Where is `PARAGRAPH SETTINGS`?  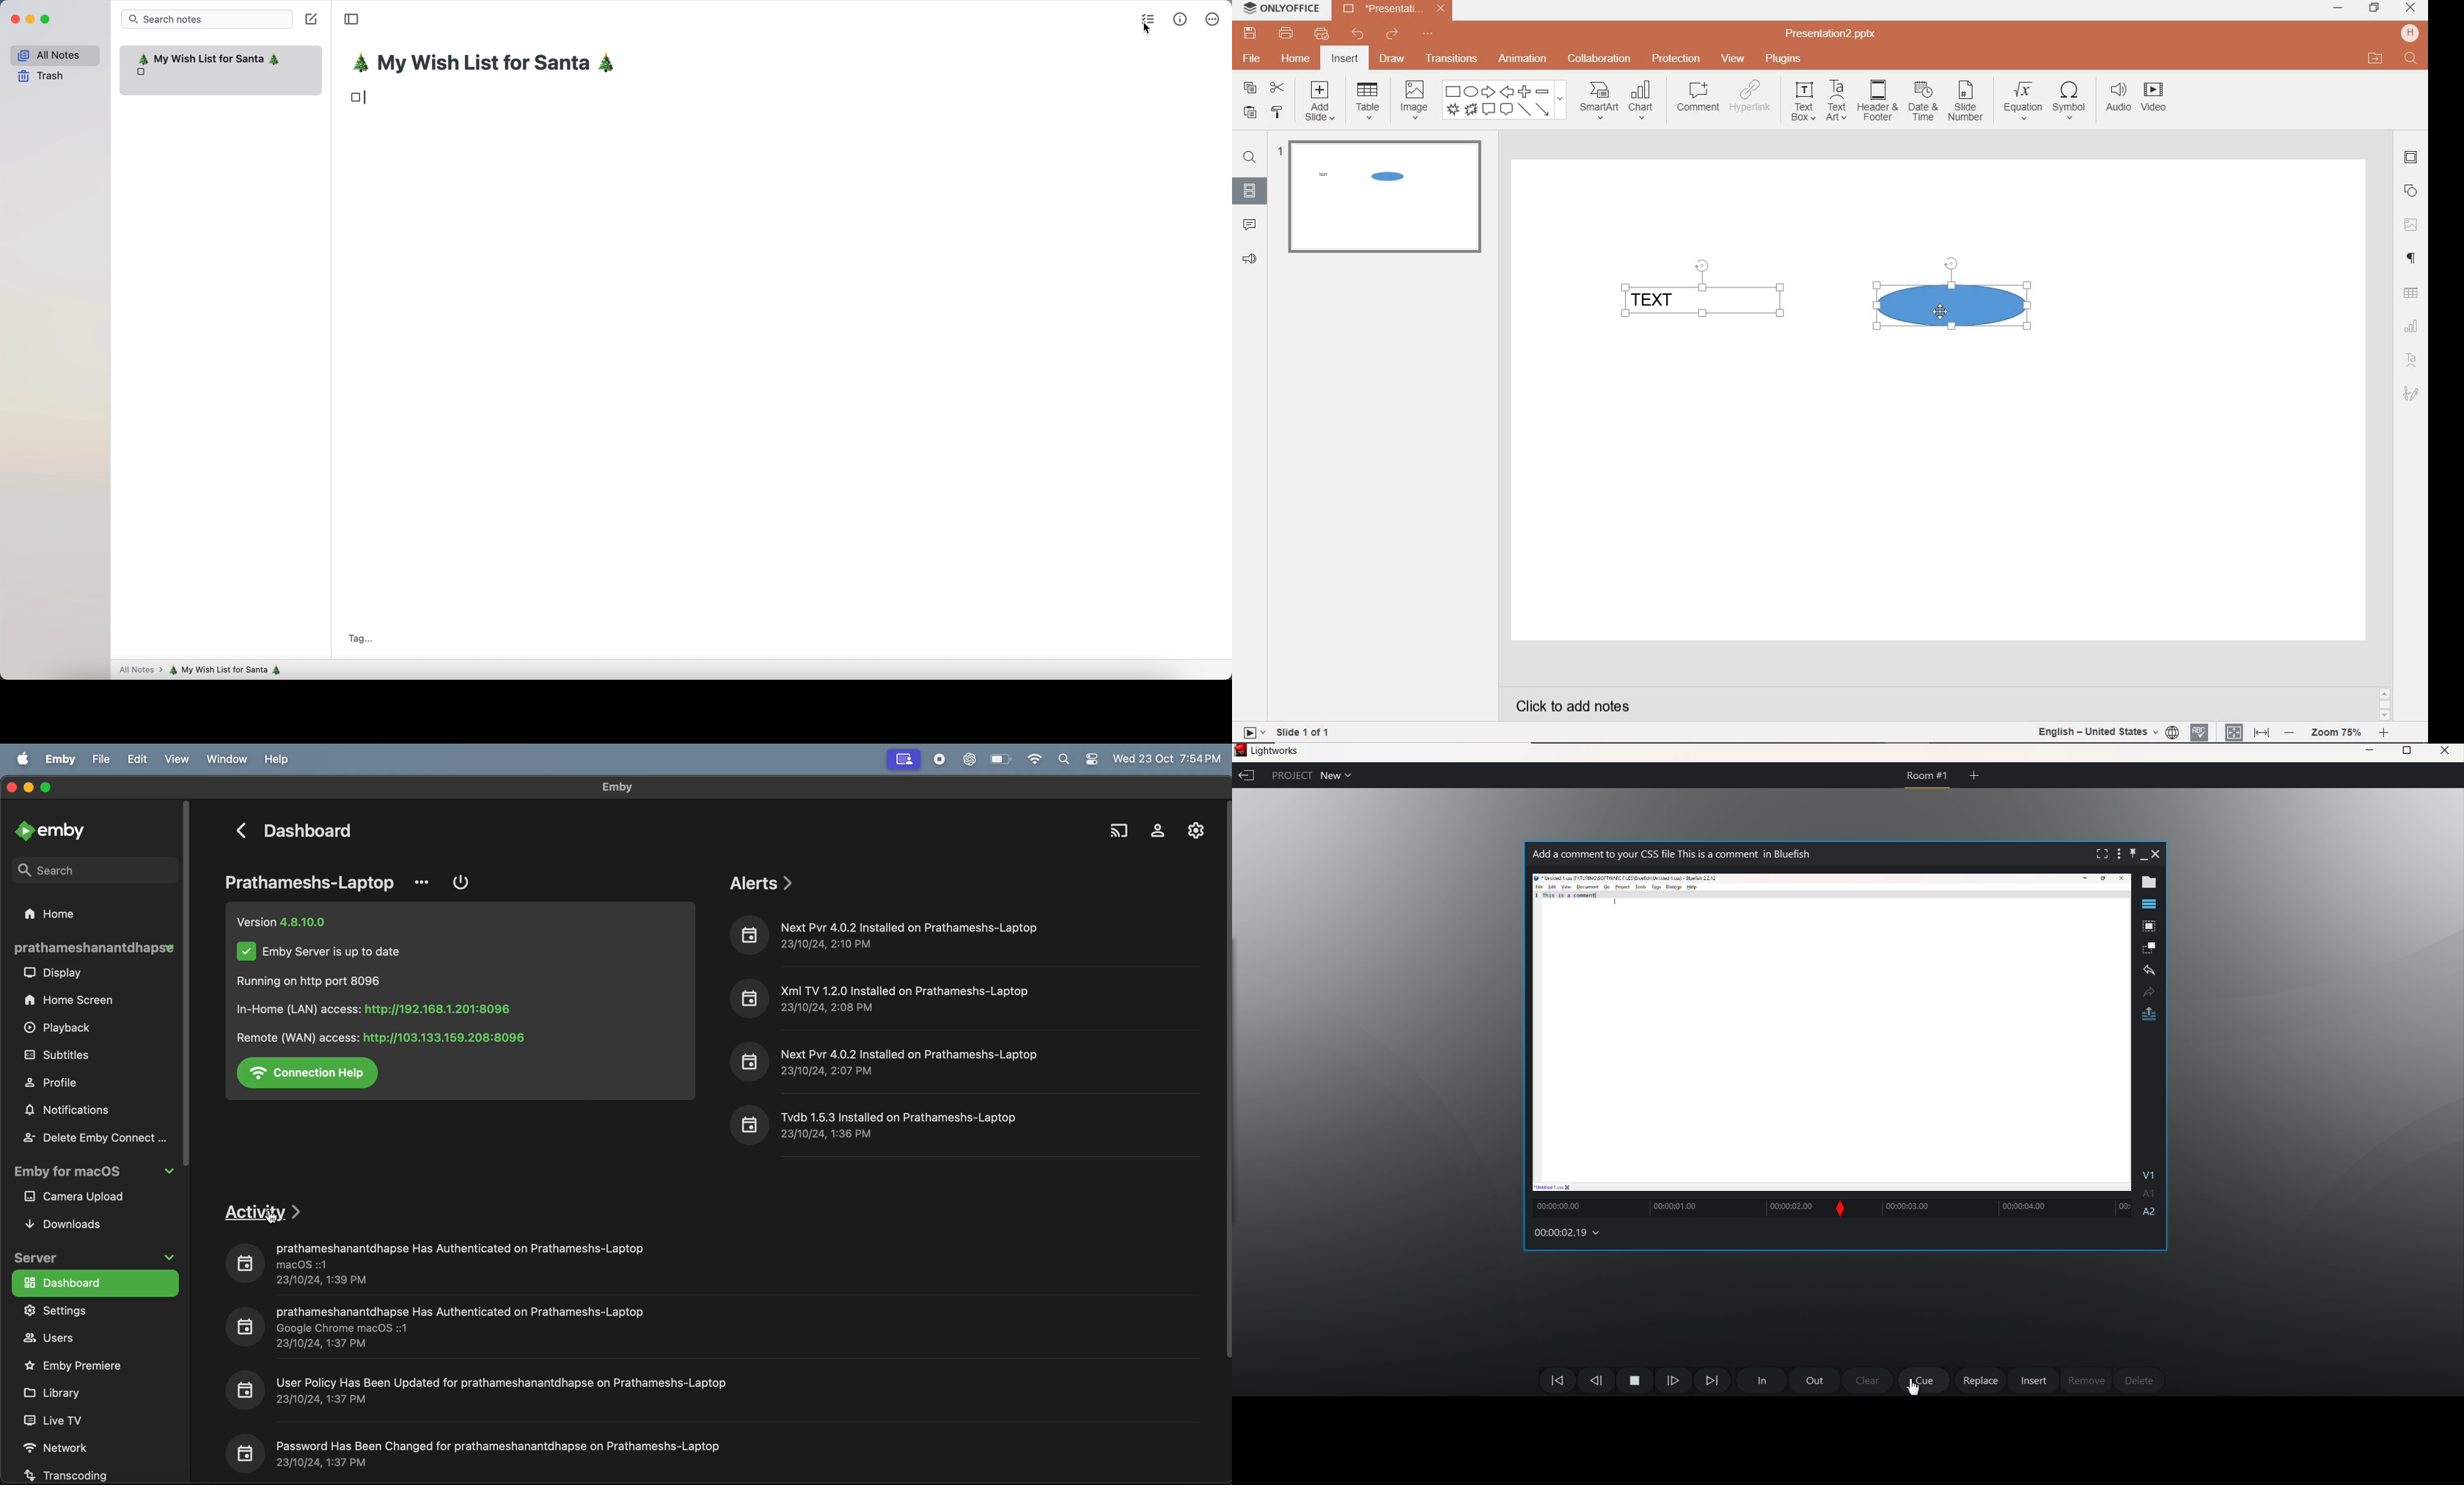 PARAGRAPH SETTINGS is located at coordinates (2412, 260).